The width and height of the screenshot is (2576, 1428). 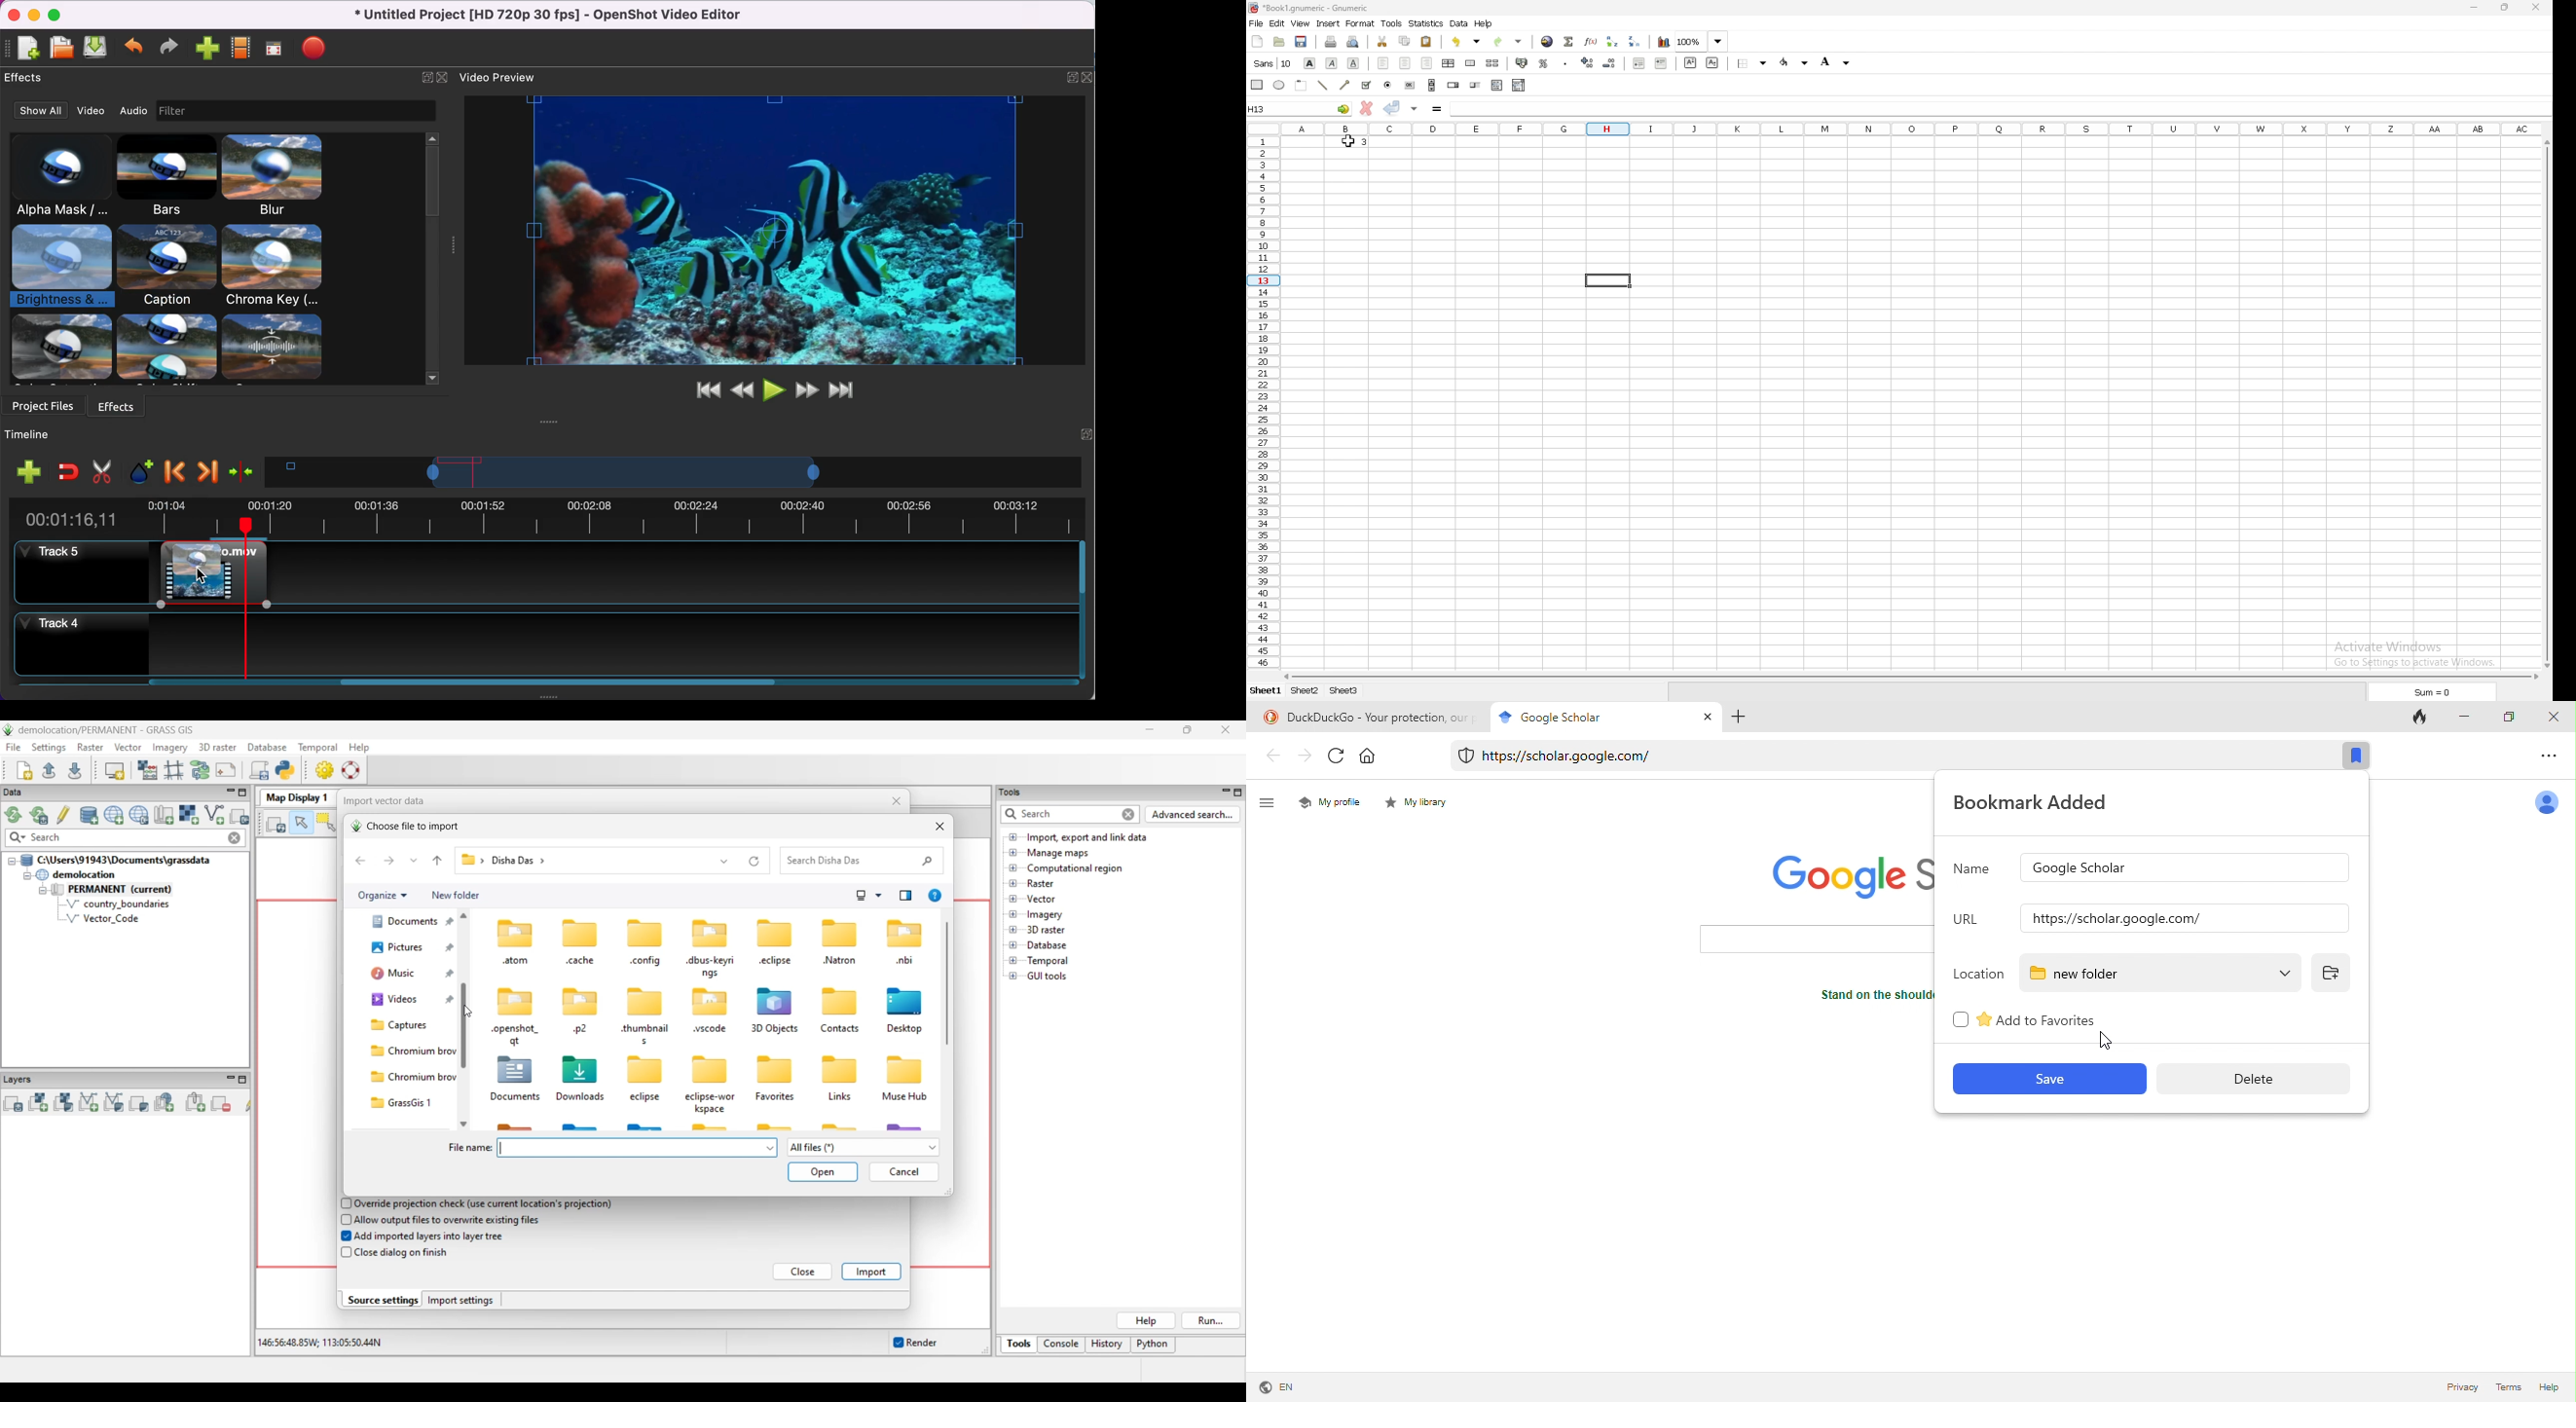 What do you see at coordinates (1817, 941) in the screenshot?
I see `search bar` at bounding box center [1817, 941].